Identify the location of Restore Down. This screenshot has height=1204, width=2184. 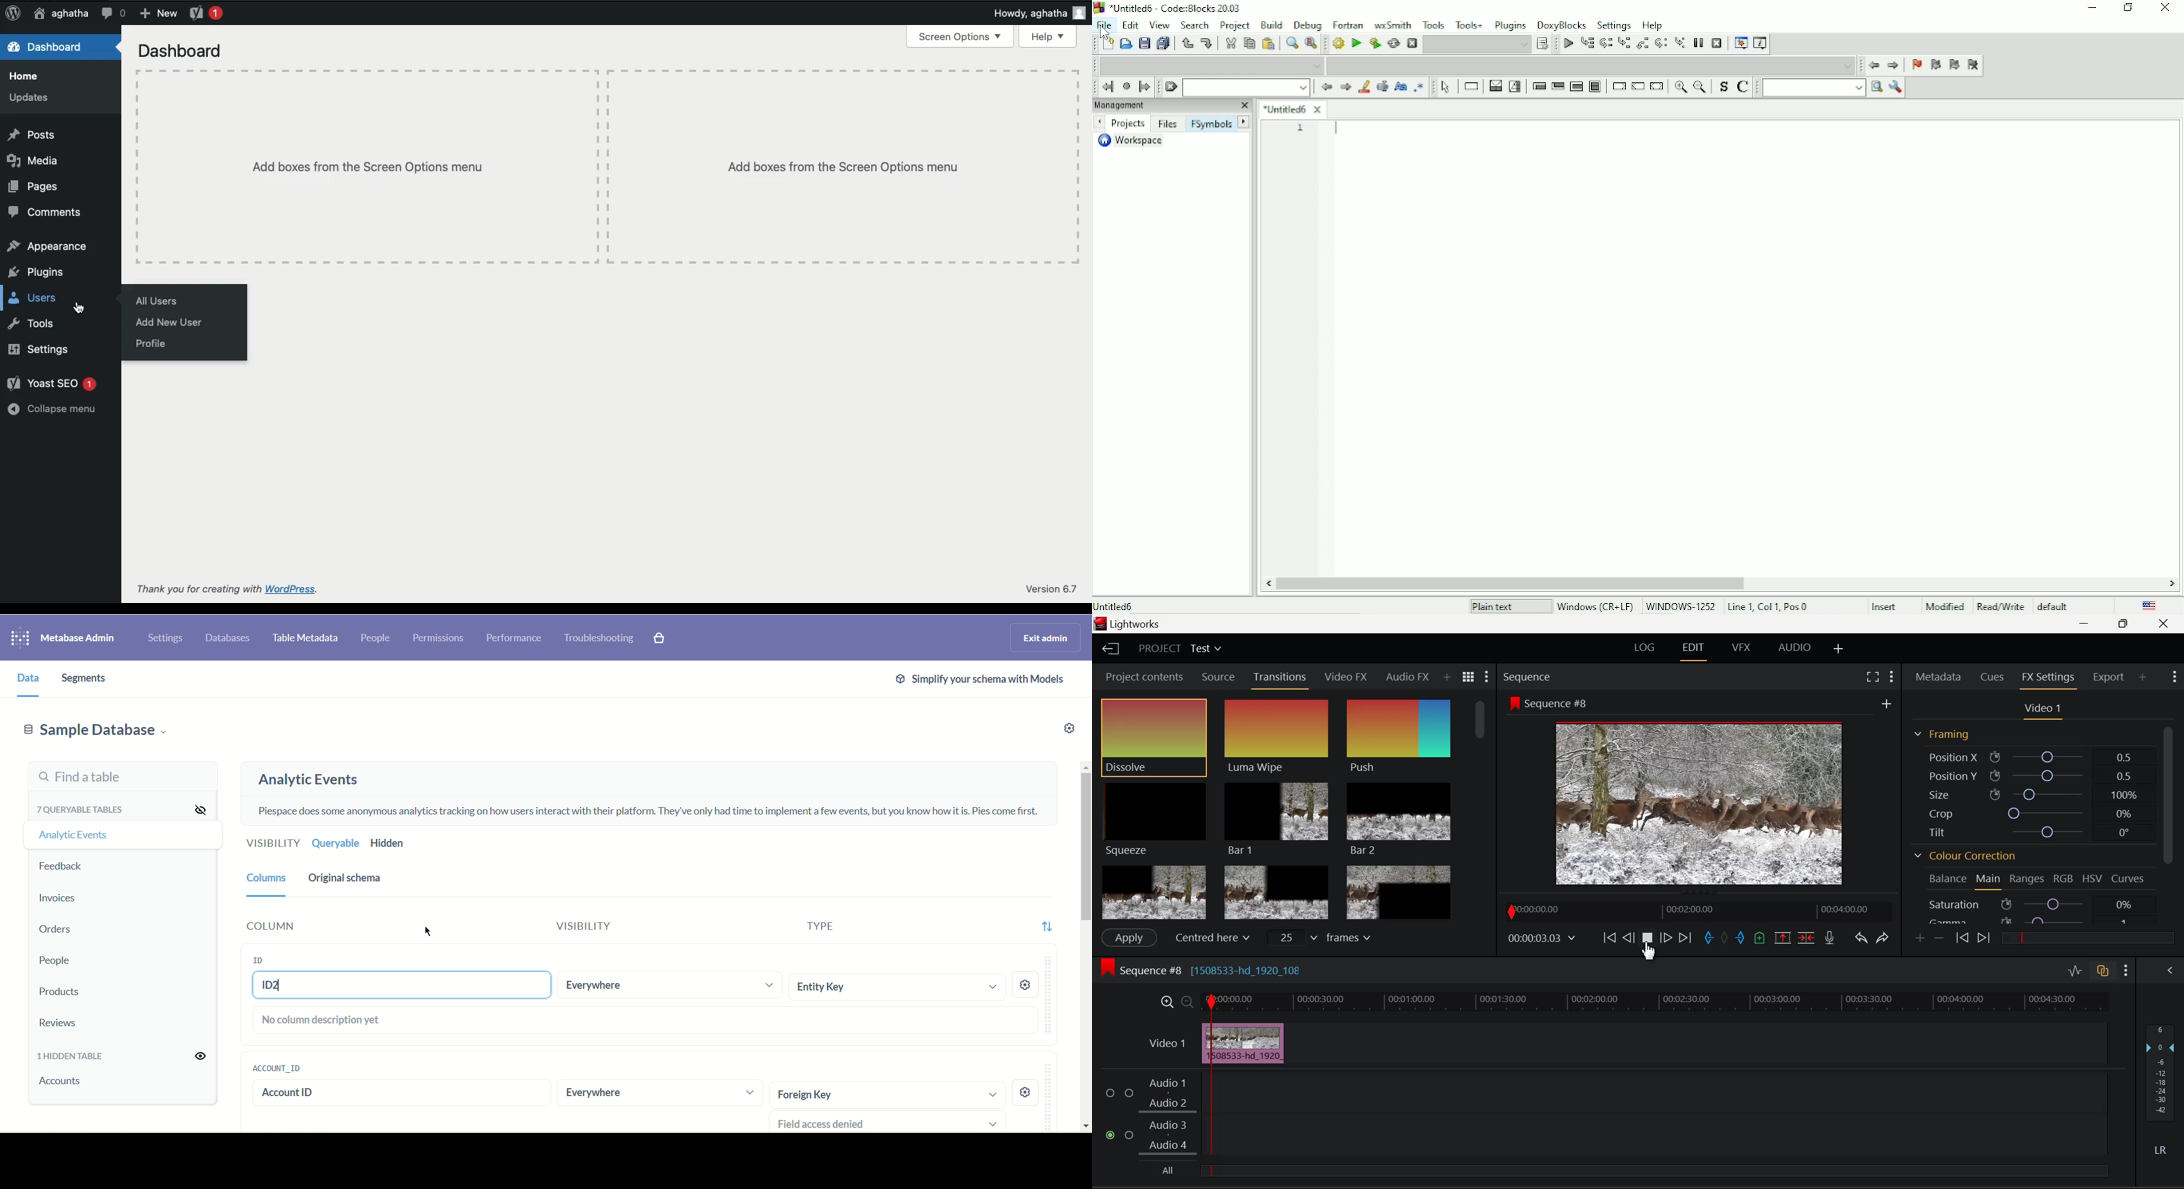
(2088, 624).